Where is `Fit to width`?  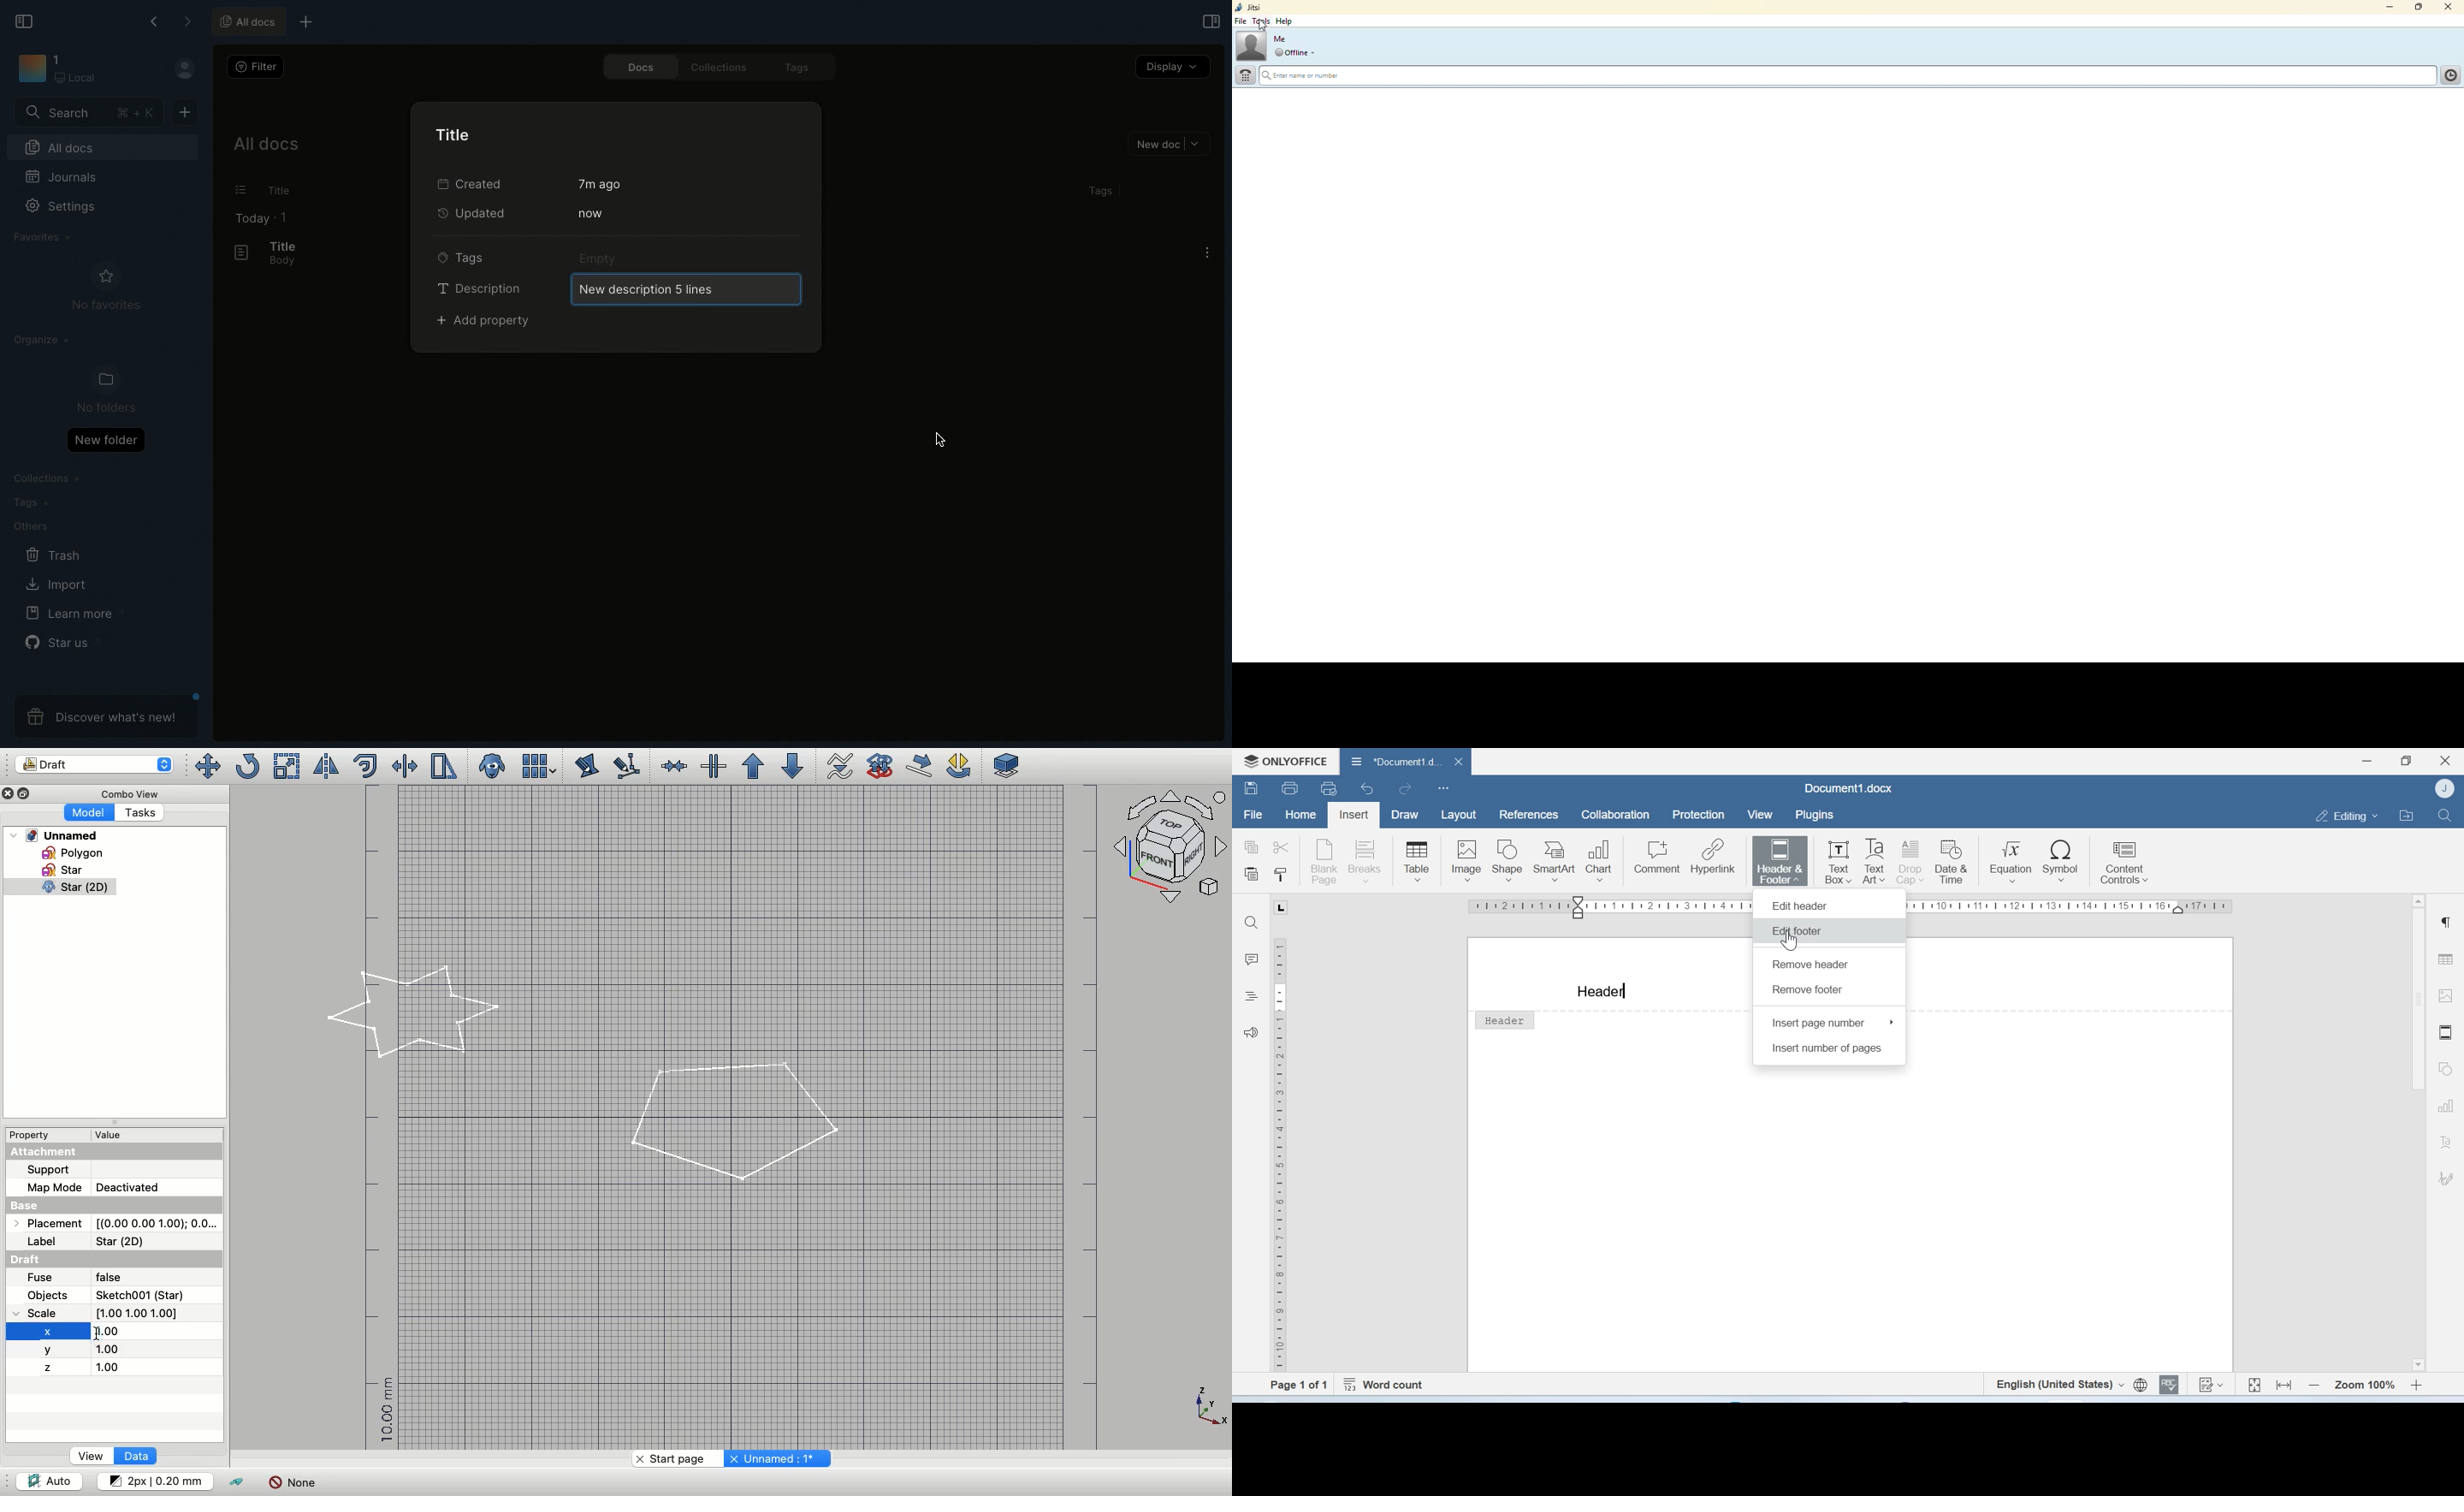
Fit to width is located at coordinates (2283, 1383).